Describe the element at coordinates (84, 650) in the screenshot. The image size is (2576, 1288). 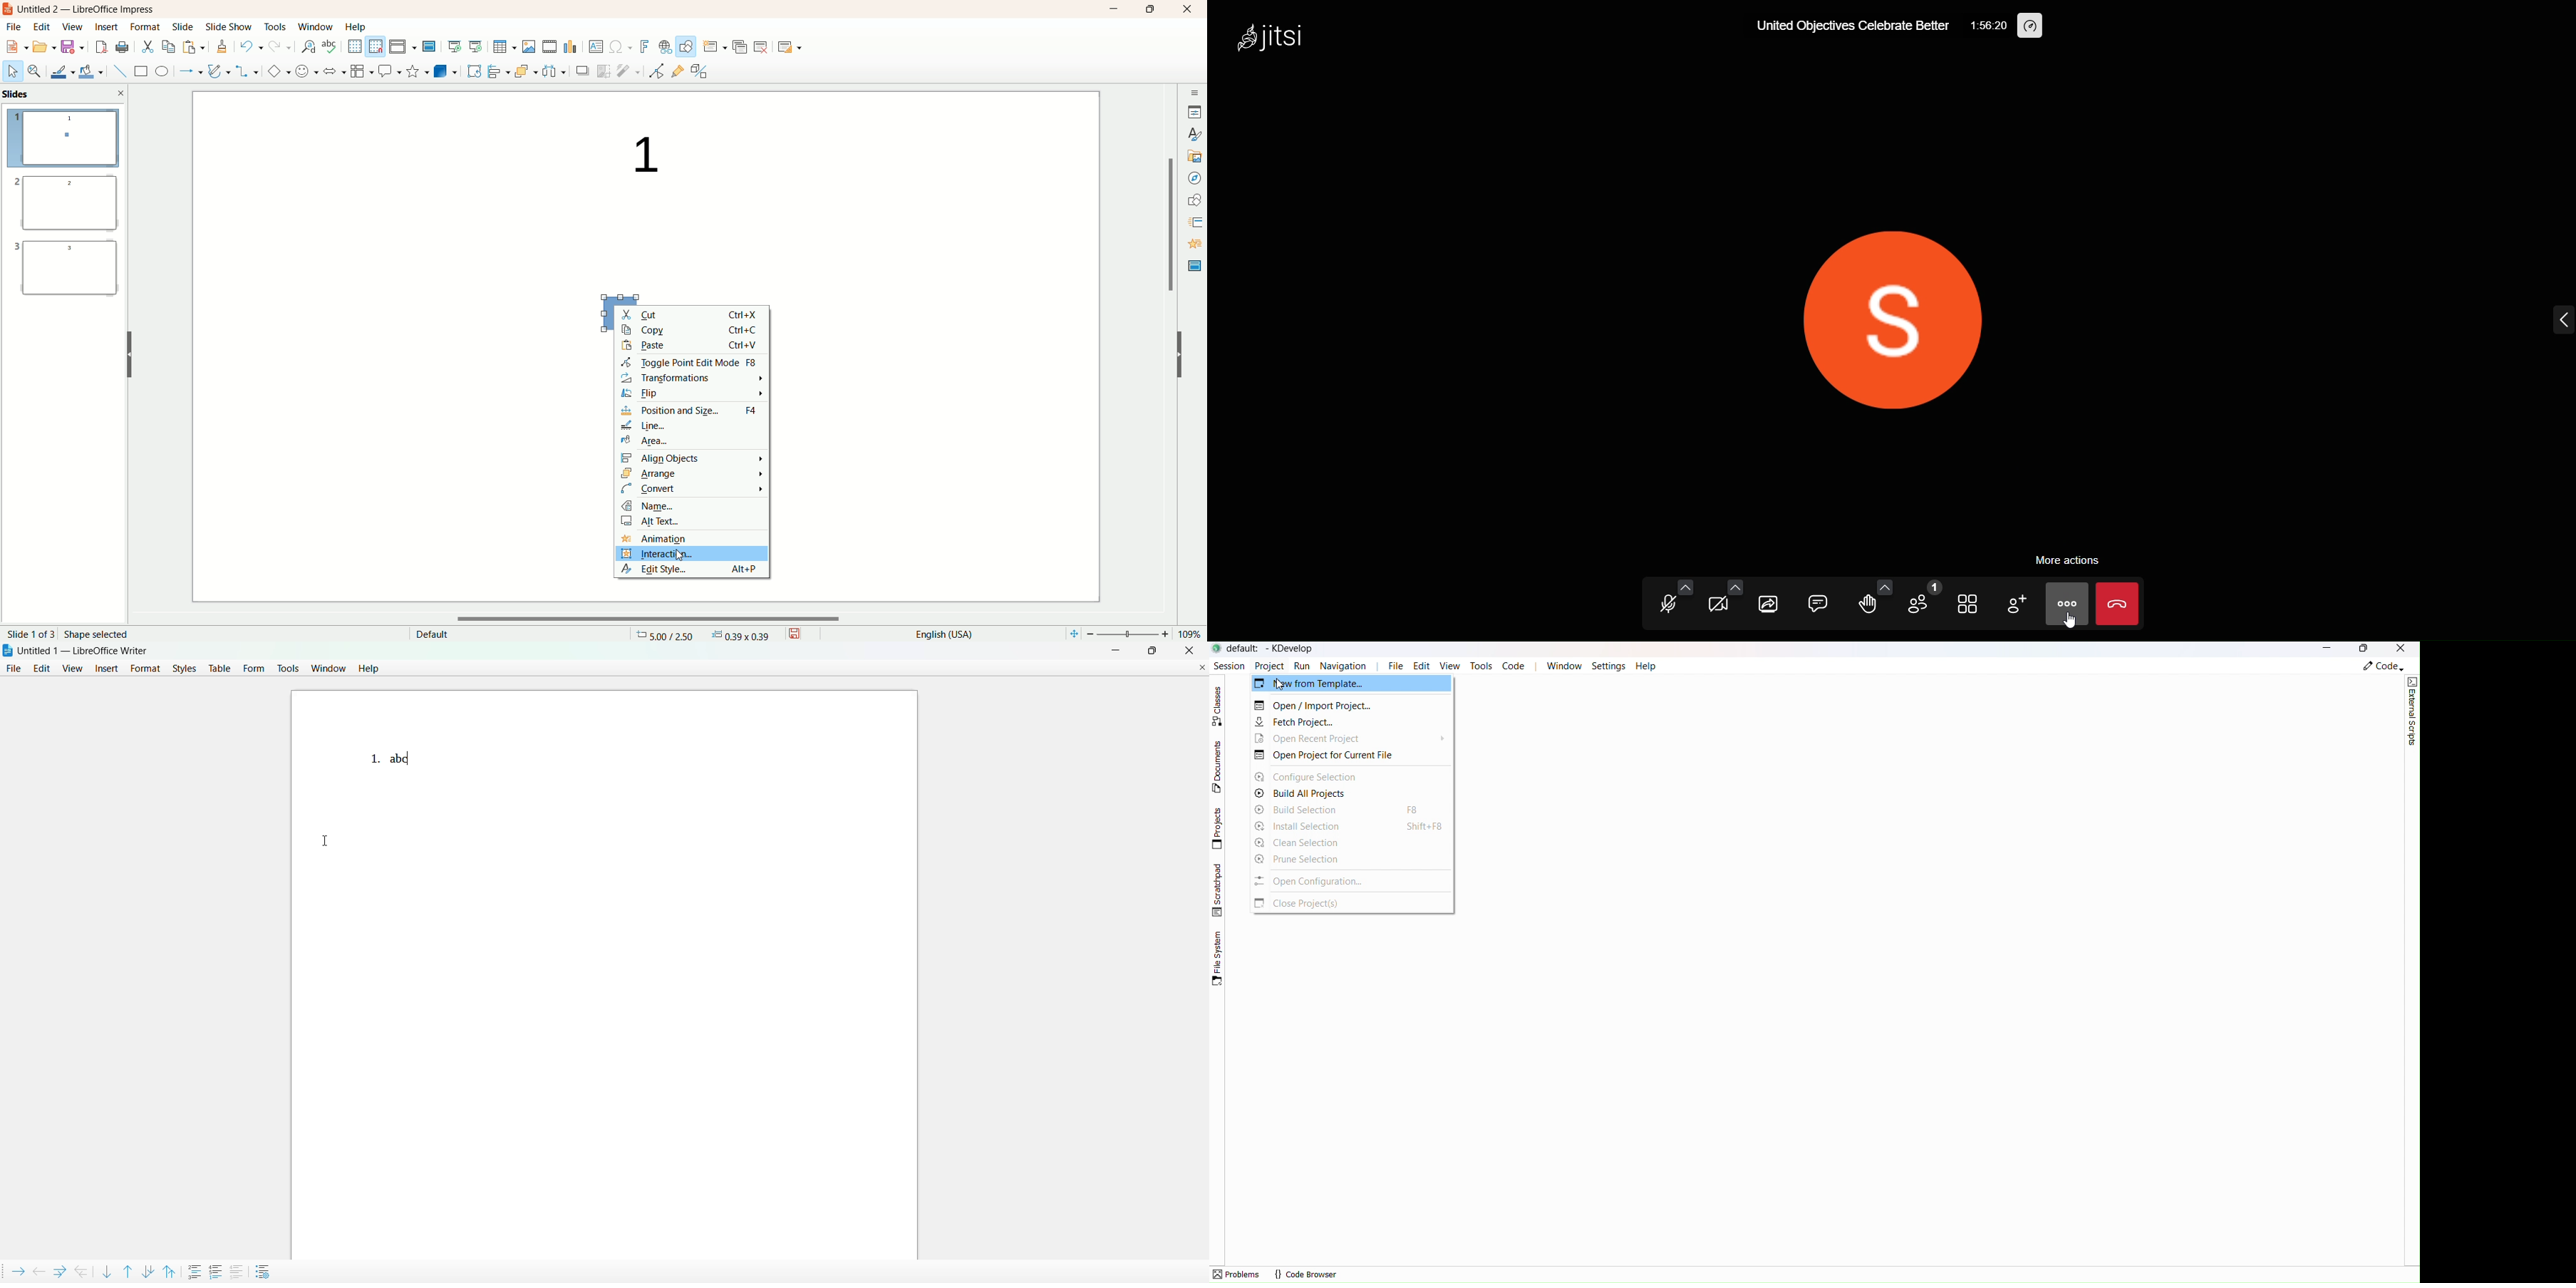
I see `Untitled 1 - LibreOffice Writer` at that location.